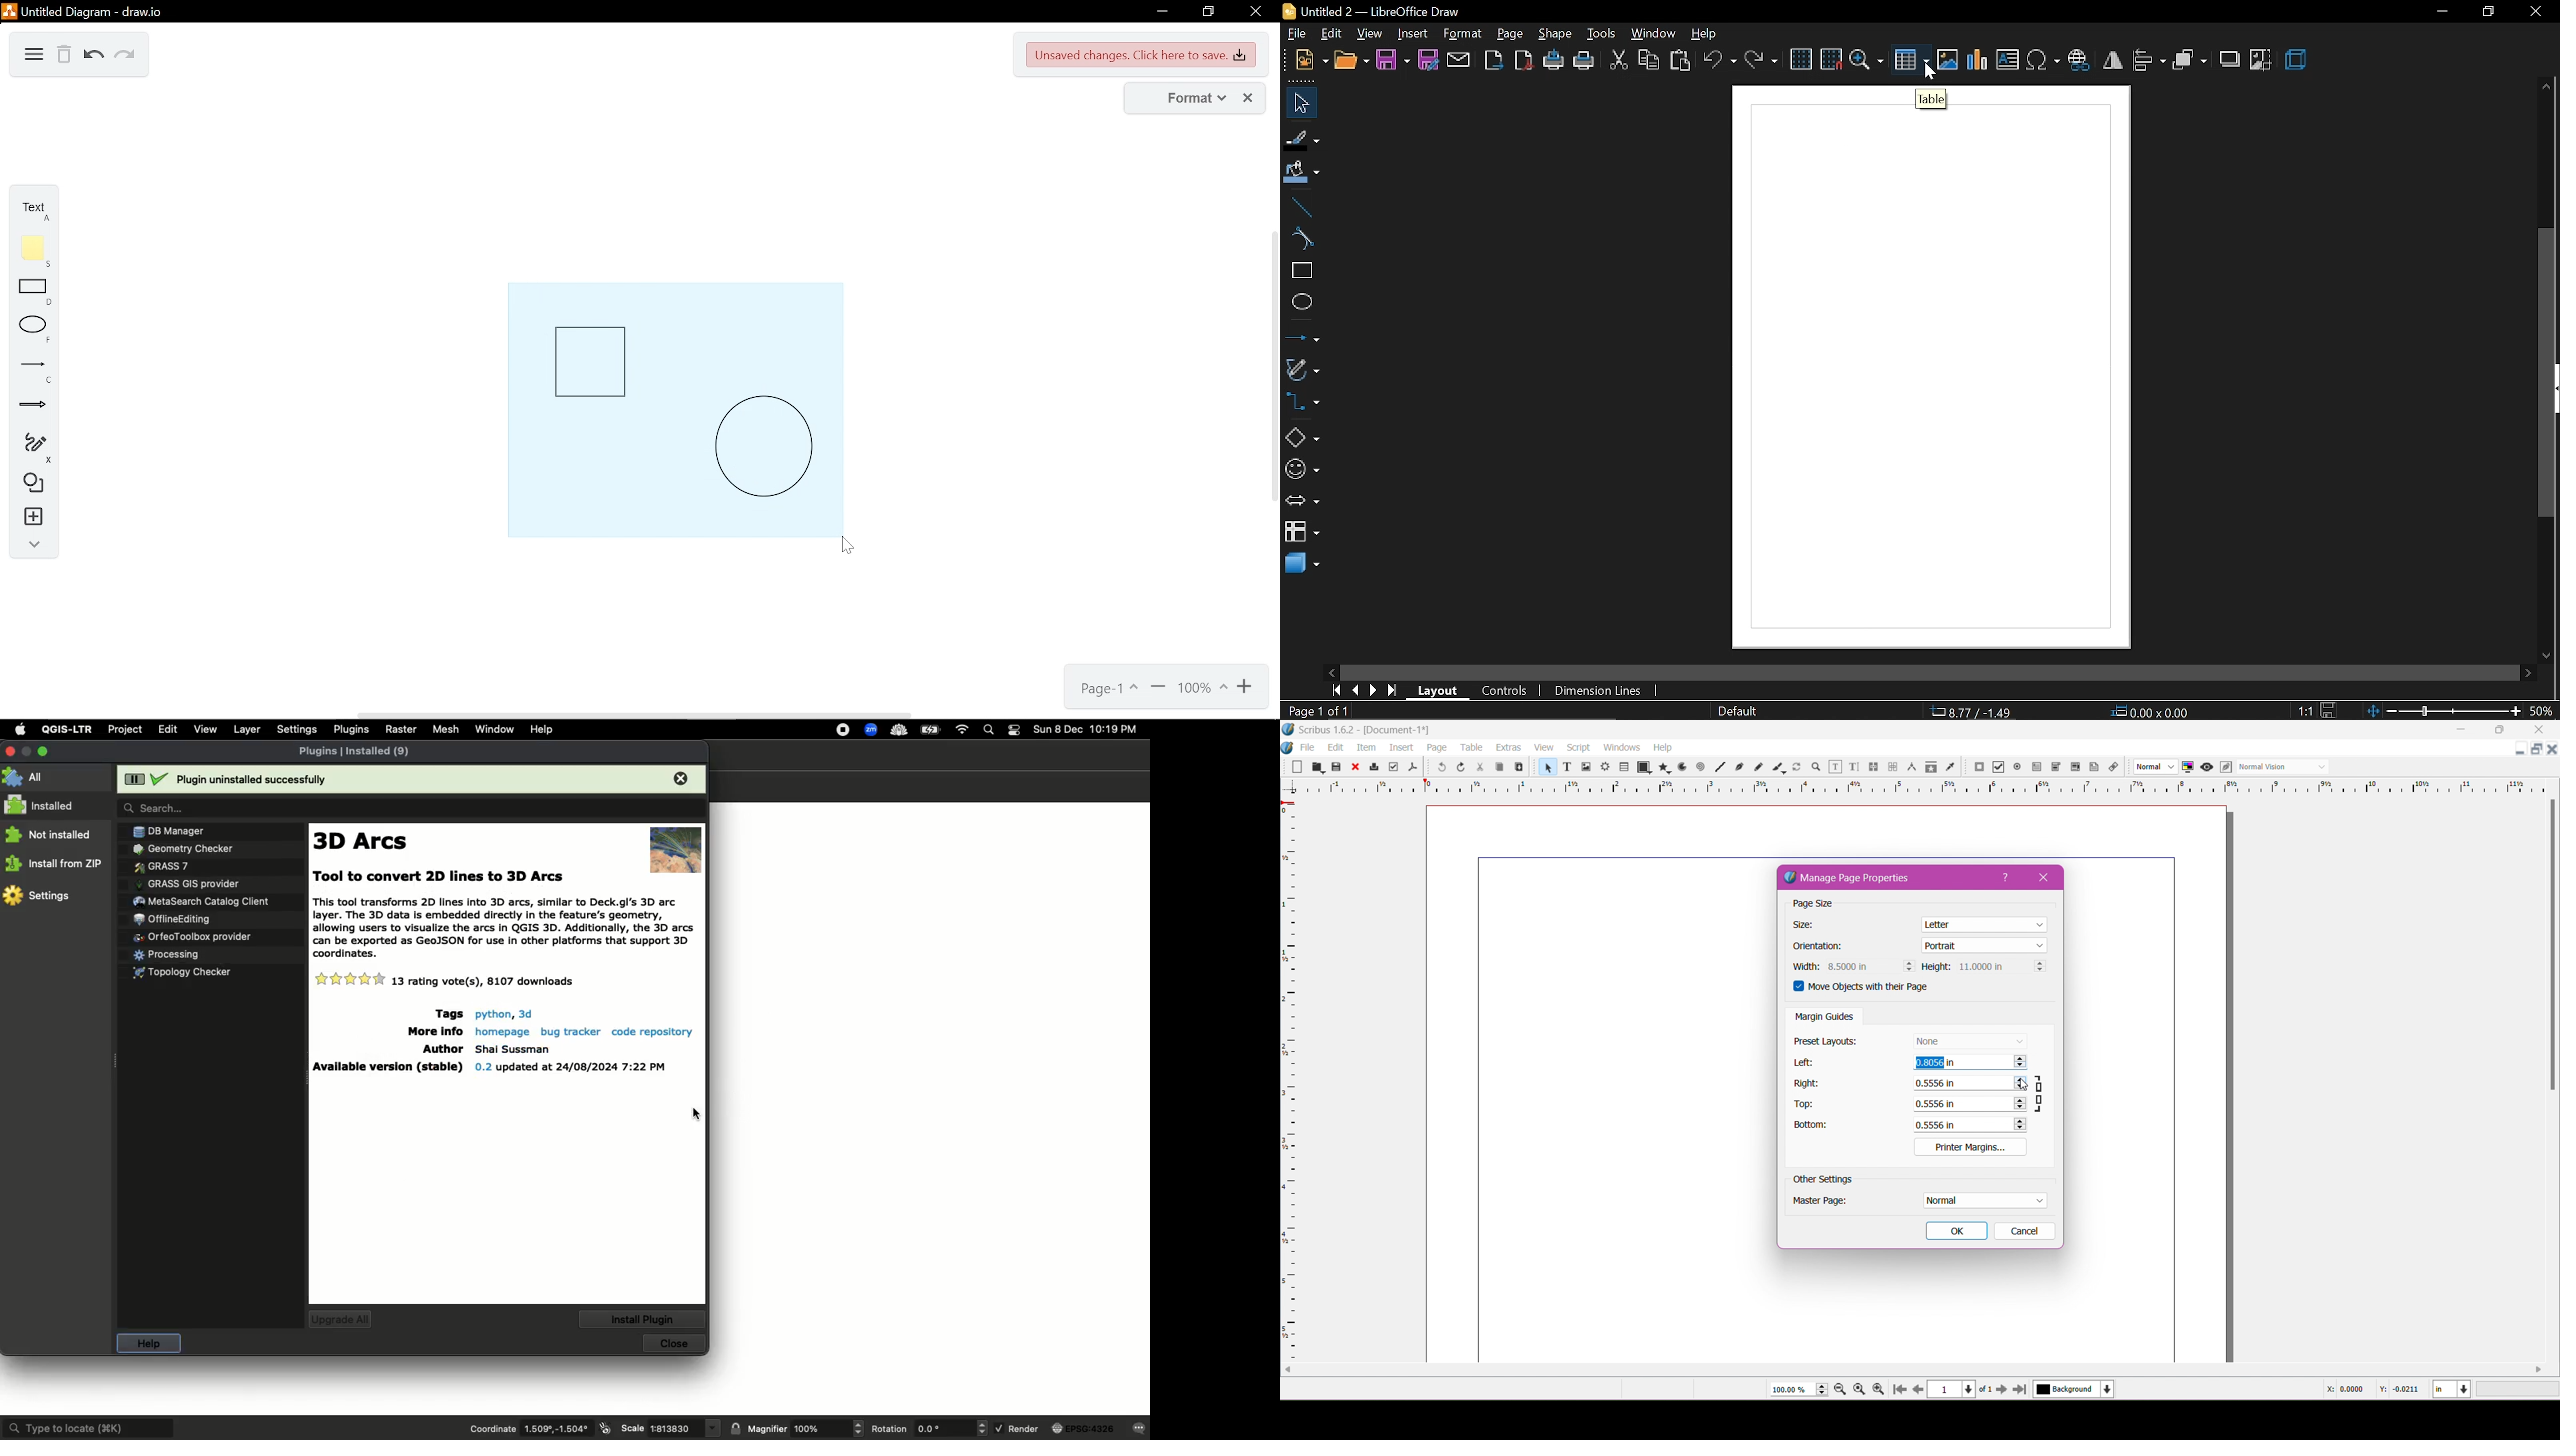 The width and height of the screenshot is (2576, 1456). I want to click on Zoom out by the stepping value in Tools preferences, so click(1841, 1390).